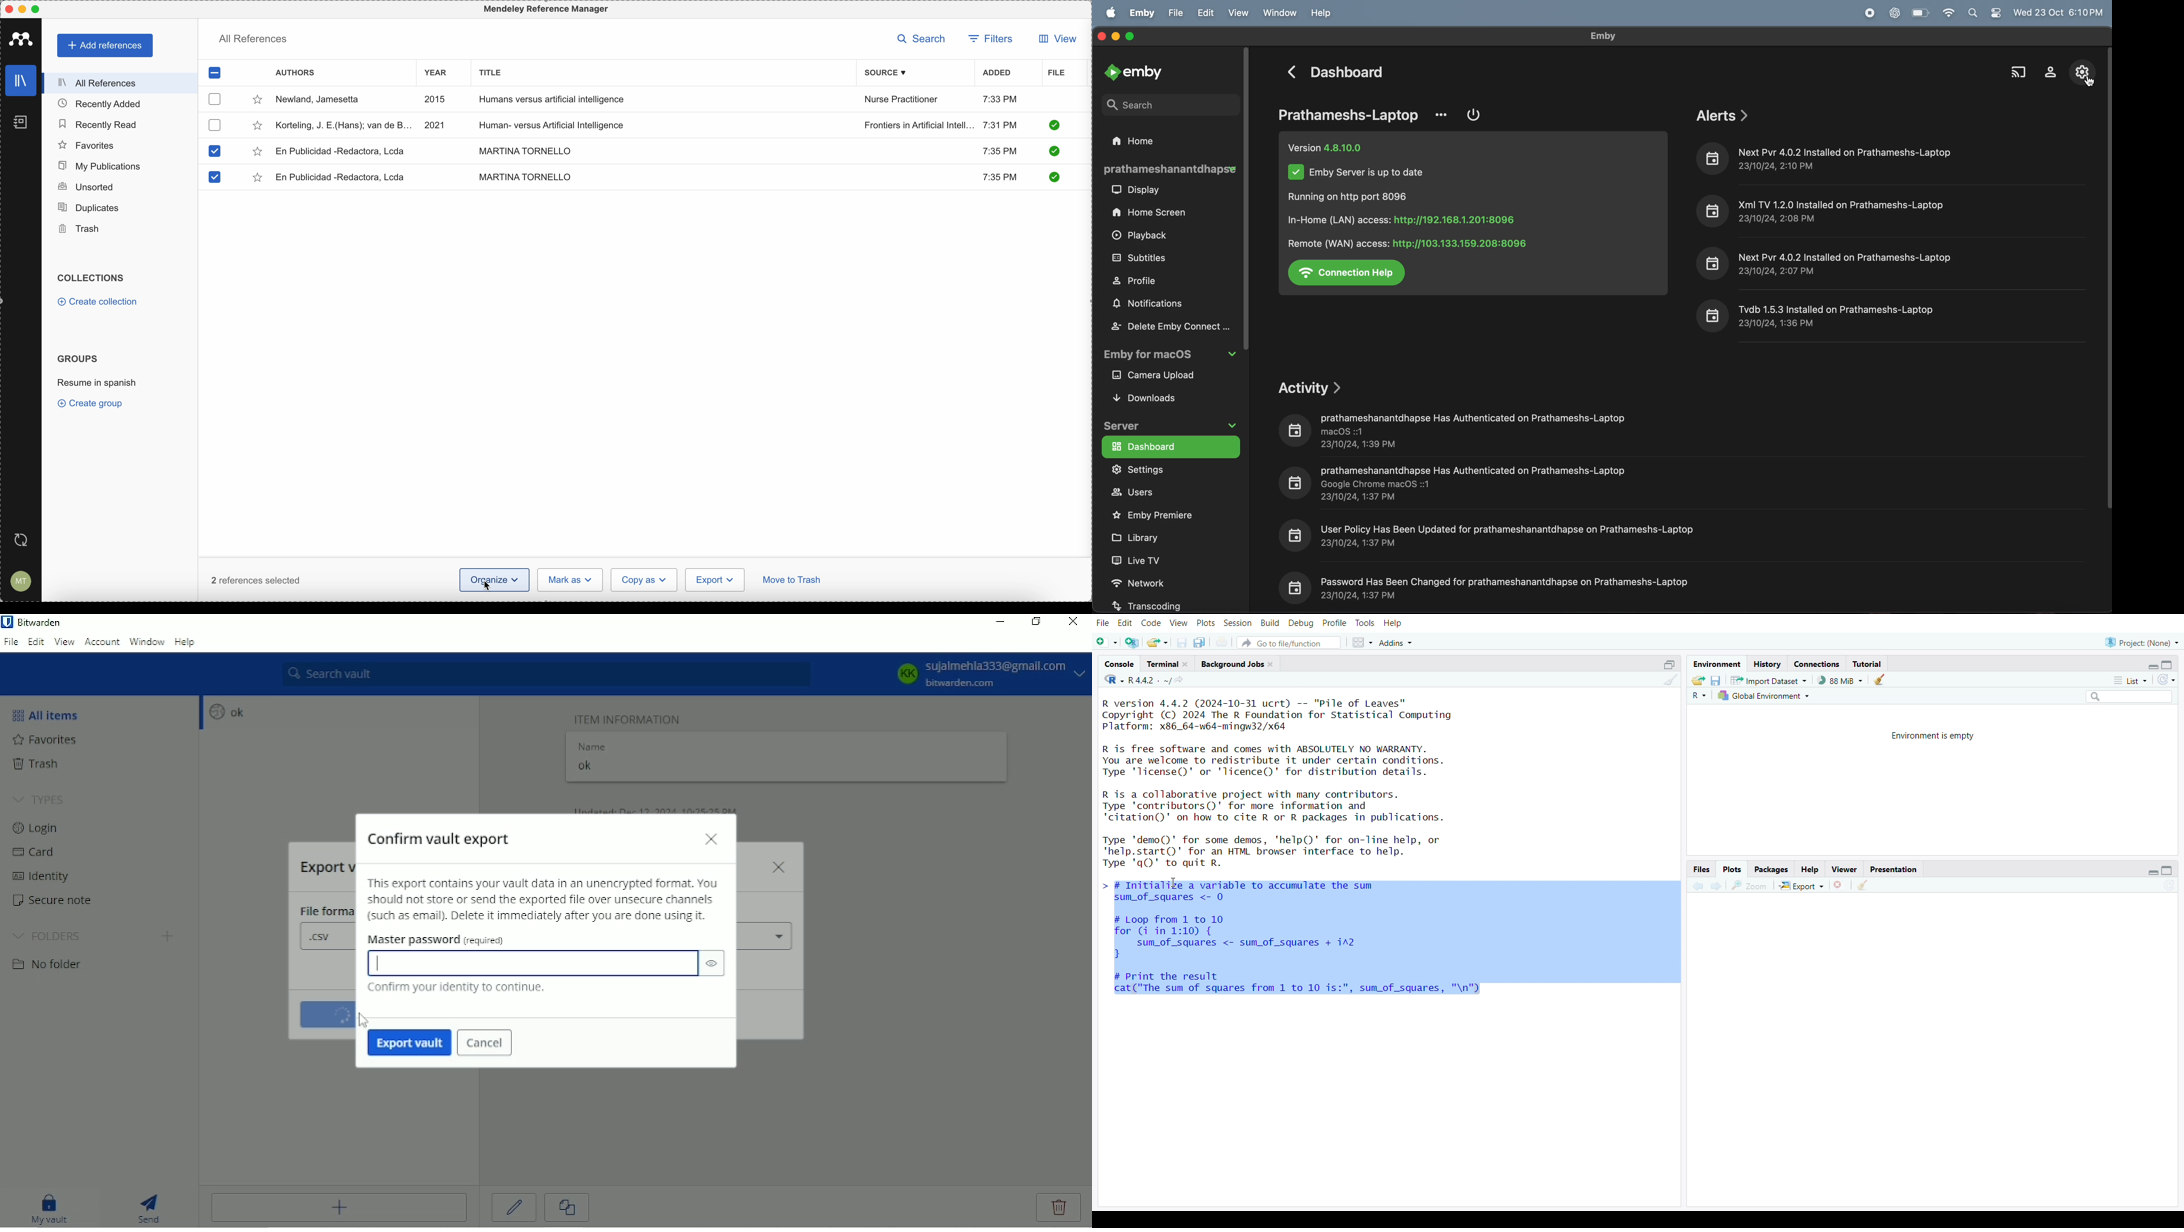 This screenshot has width=2184, height=1232. What do you see at coordinates (186, 643) in the screenshot?
I see `Help` at bounding box center [186, 643].